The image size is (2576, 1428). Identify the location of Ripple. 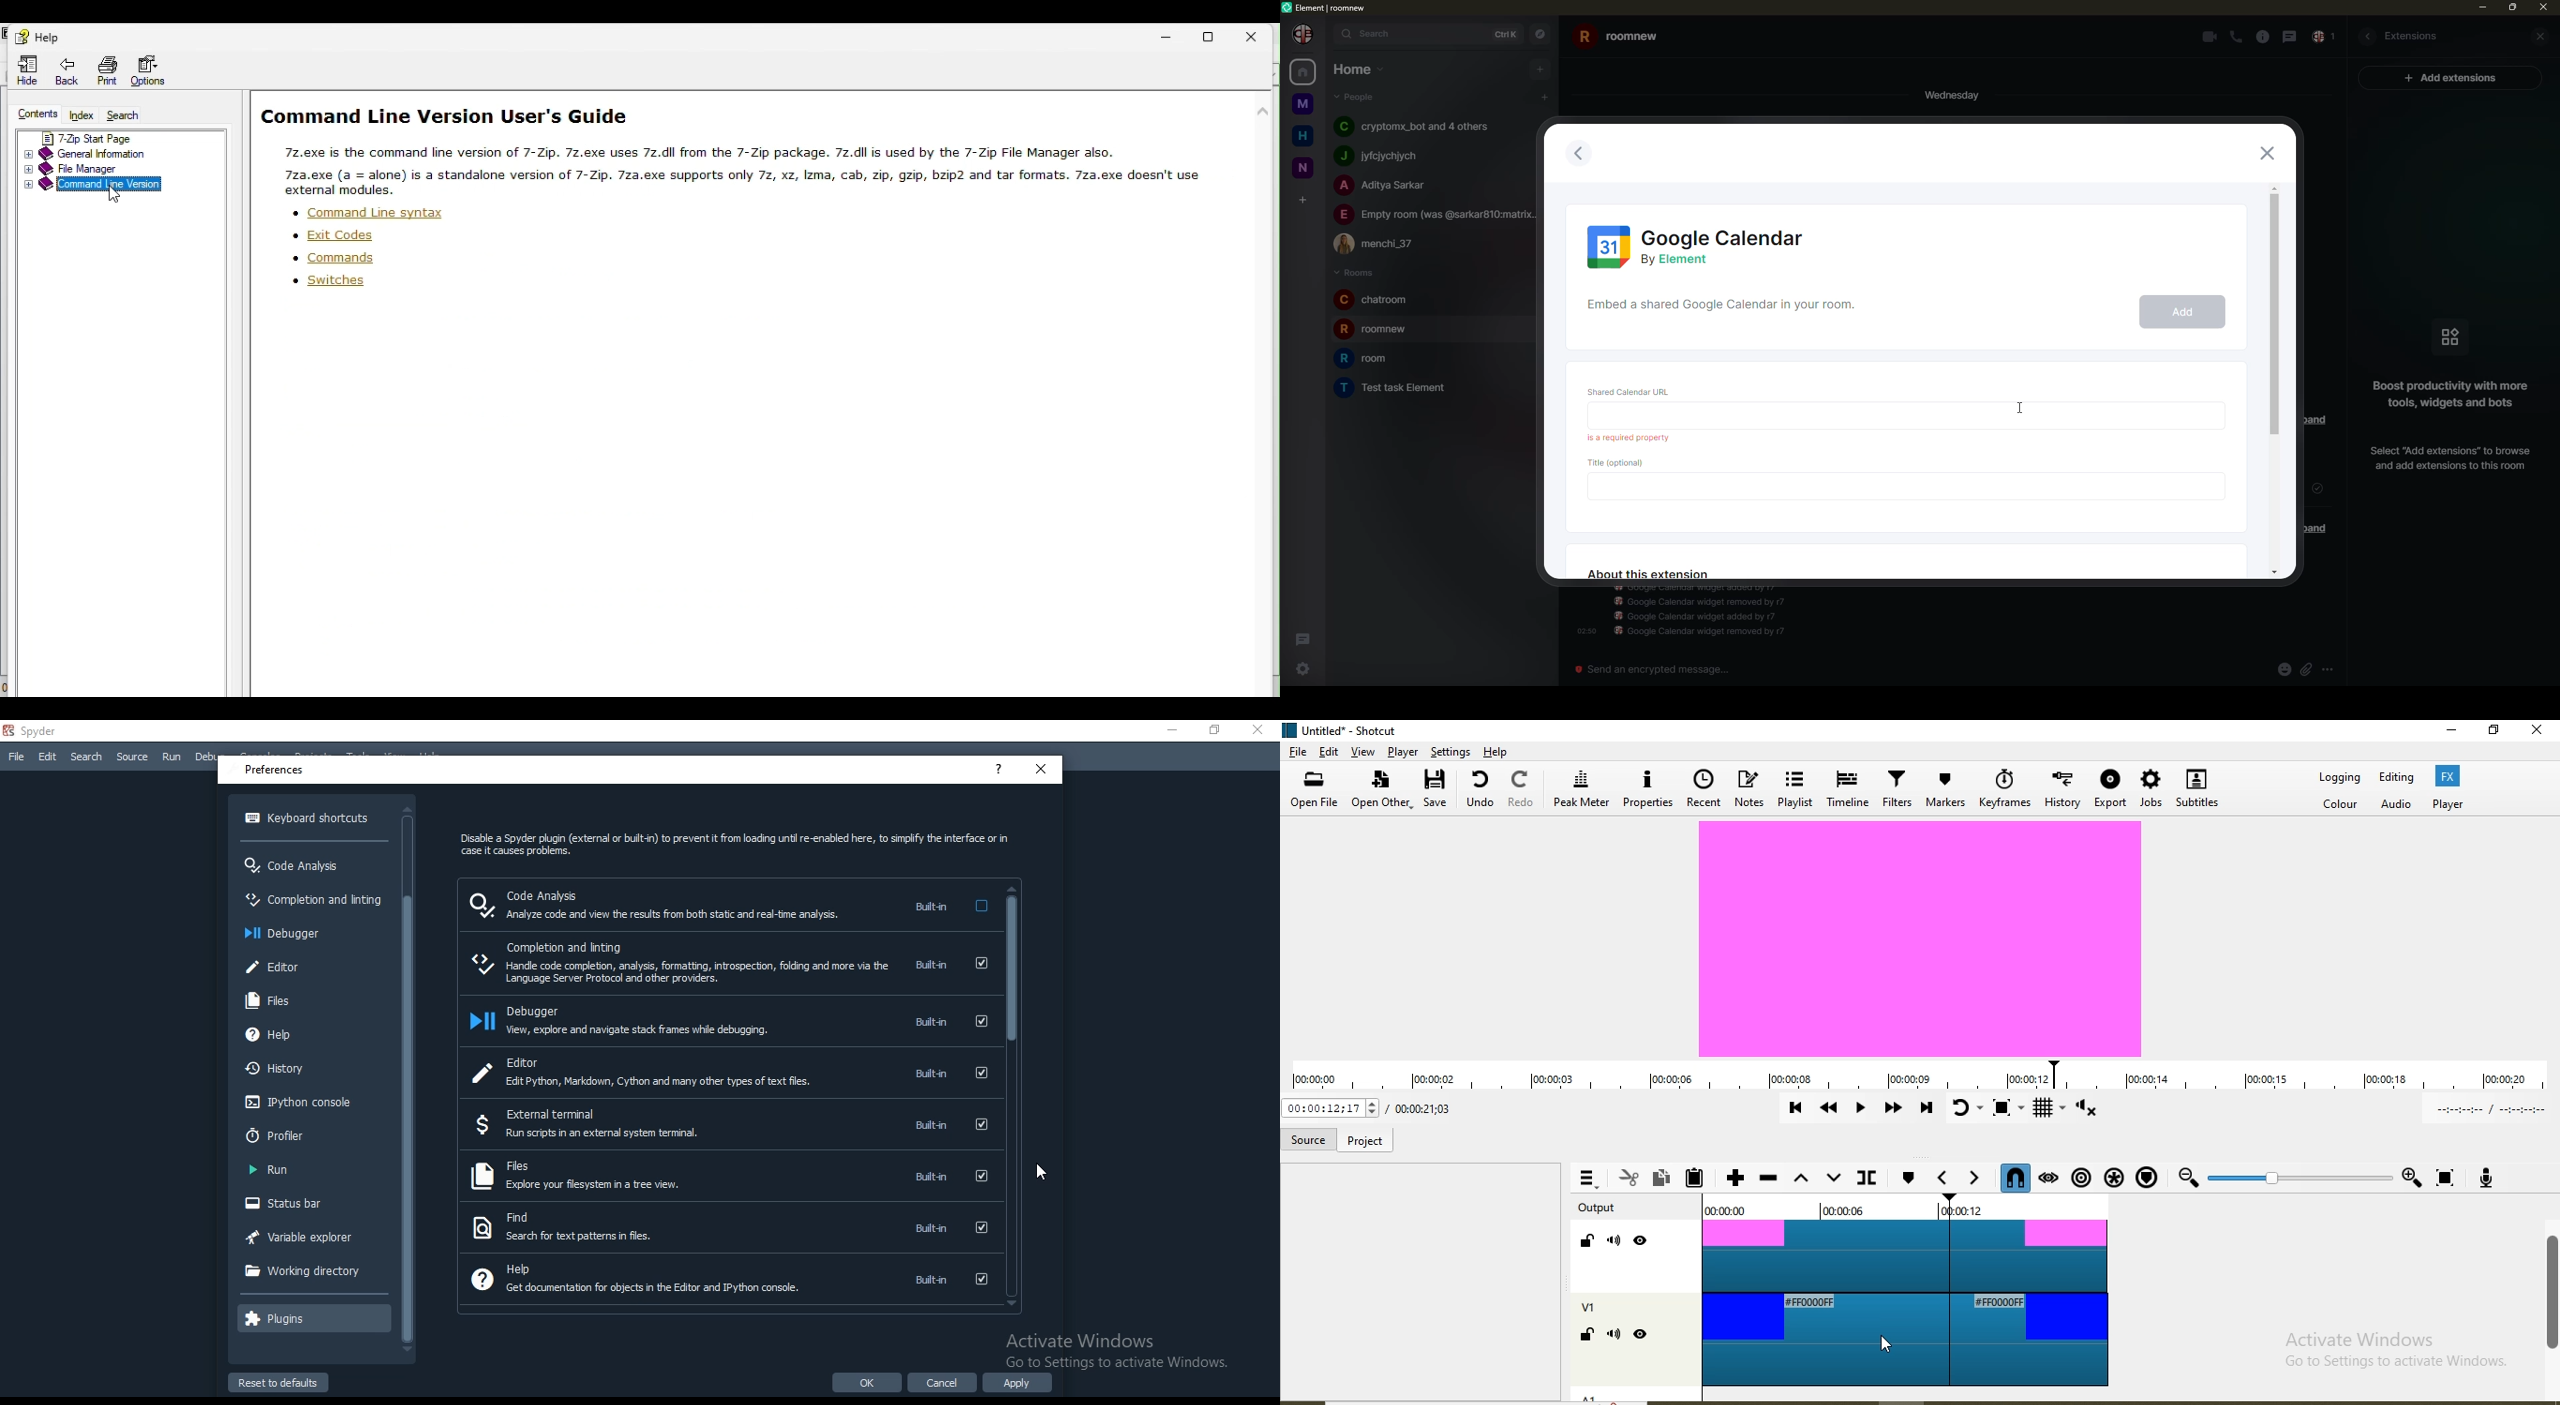
(2080, 1177).